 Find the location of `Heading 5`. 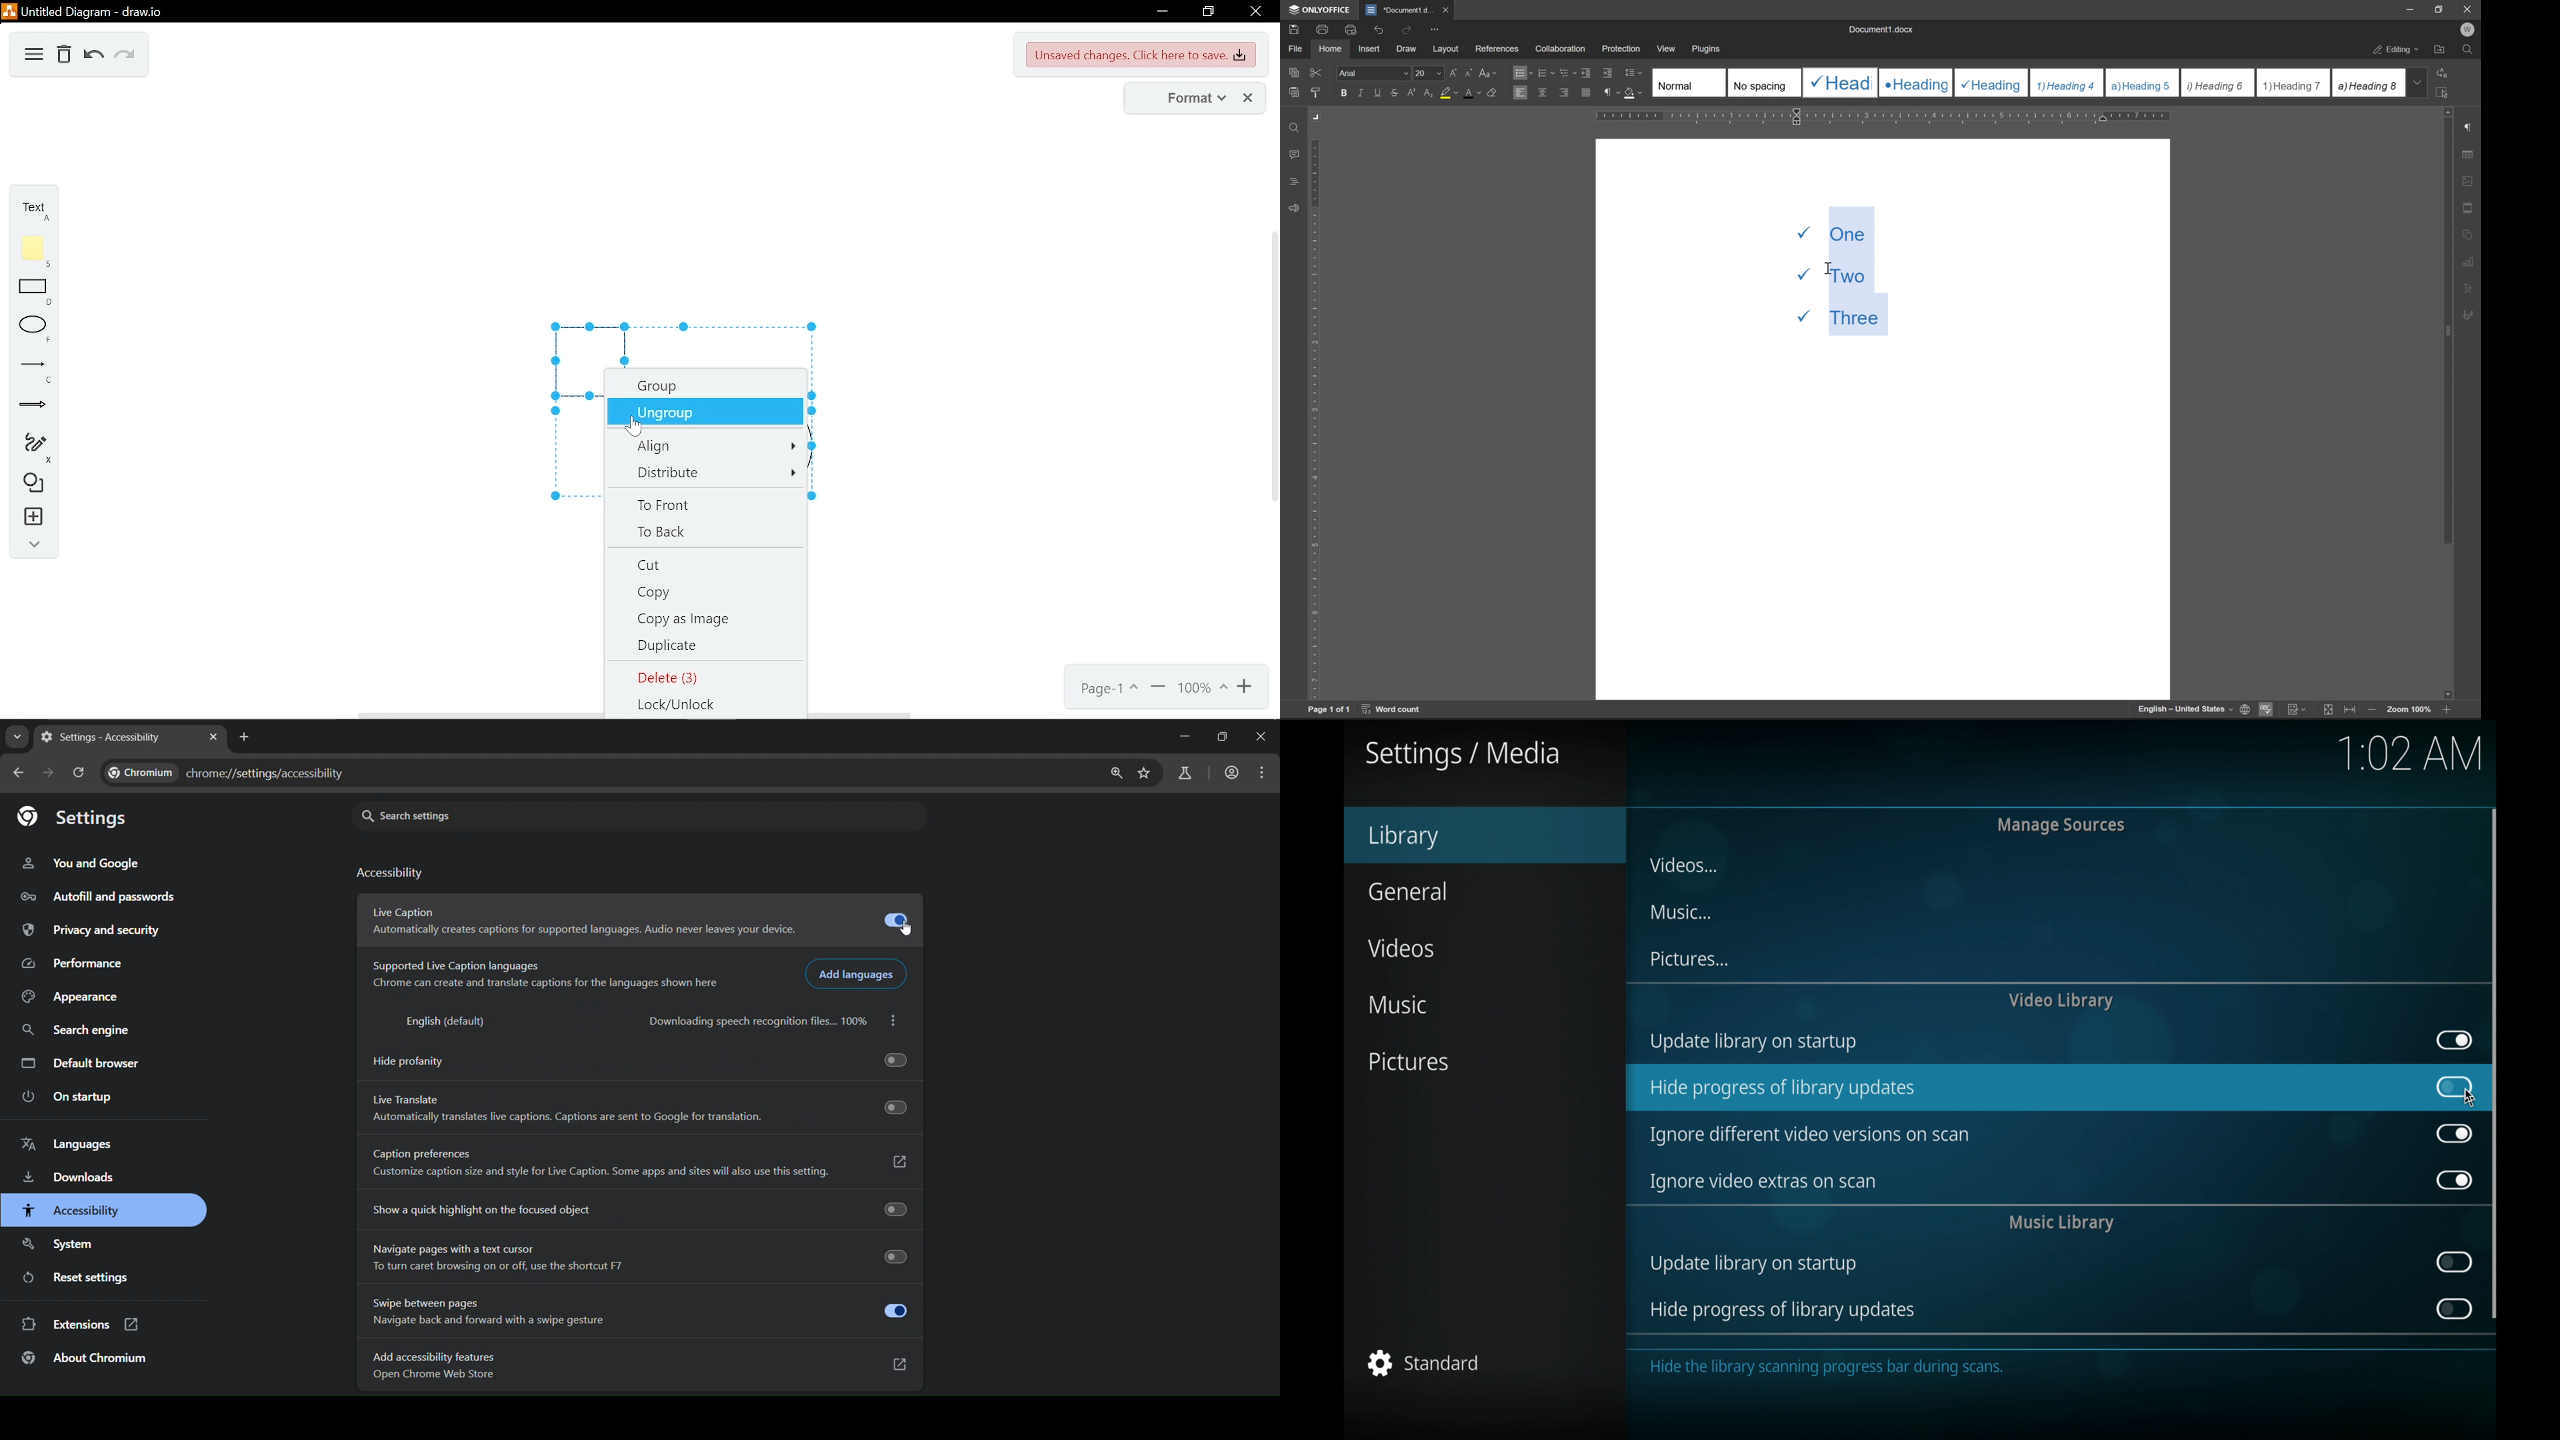

Heading 5 is located at coordinates (2143, 82).